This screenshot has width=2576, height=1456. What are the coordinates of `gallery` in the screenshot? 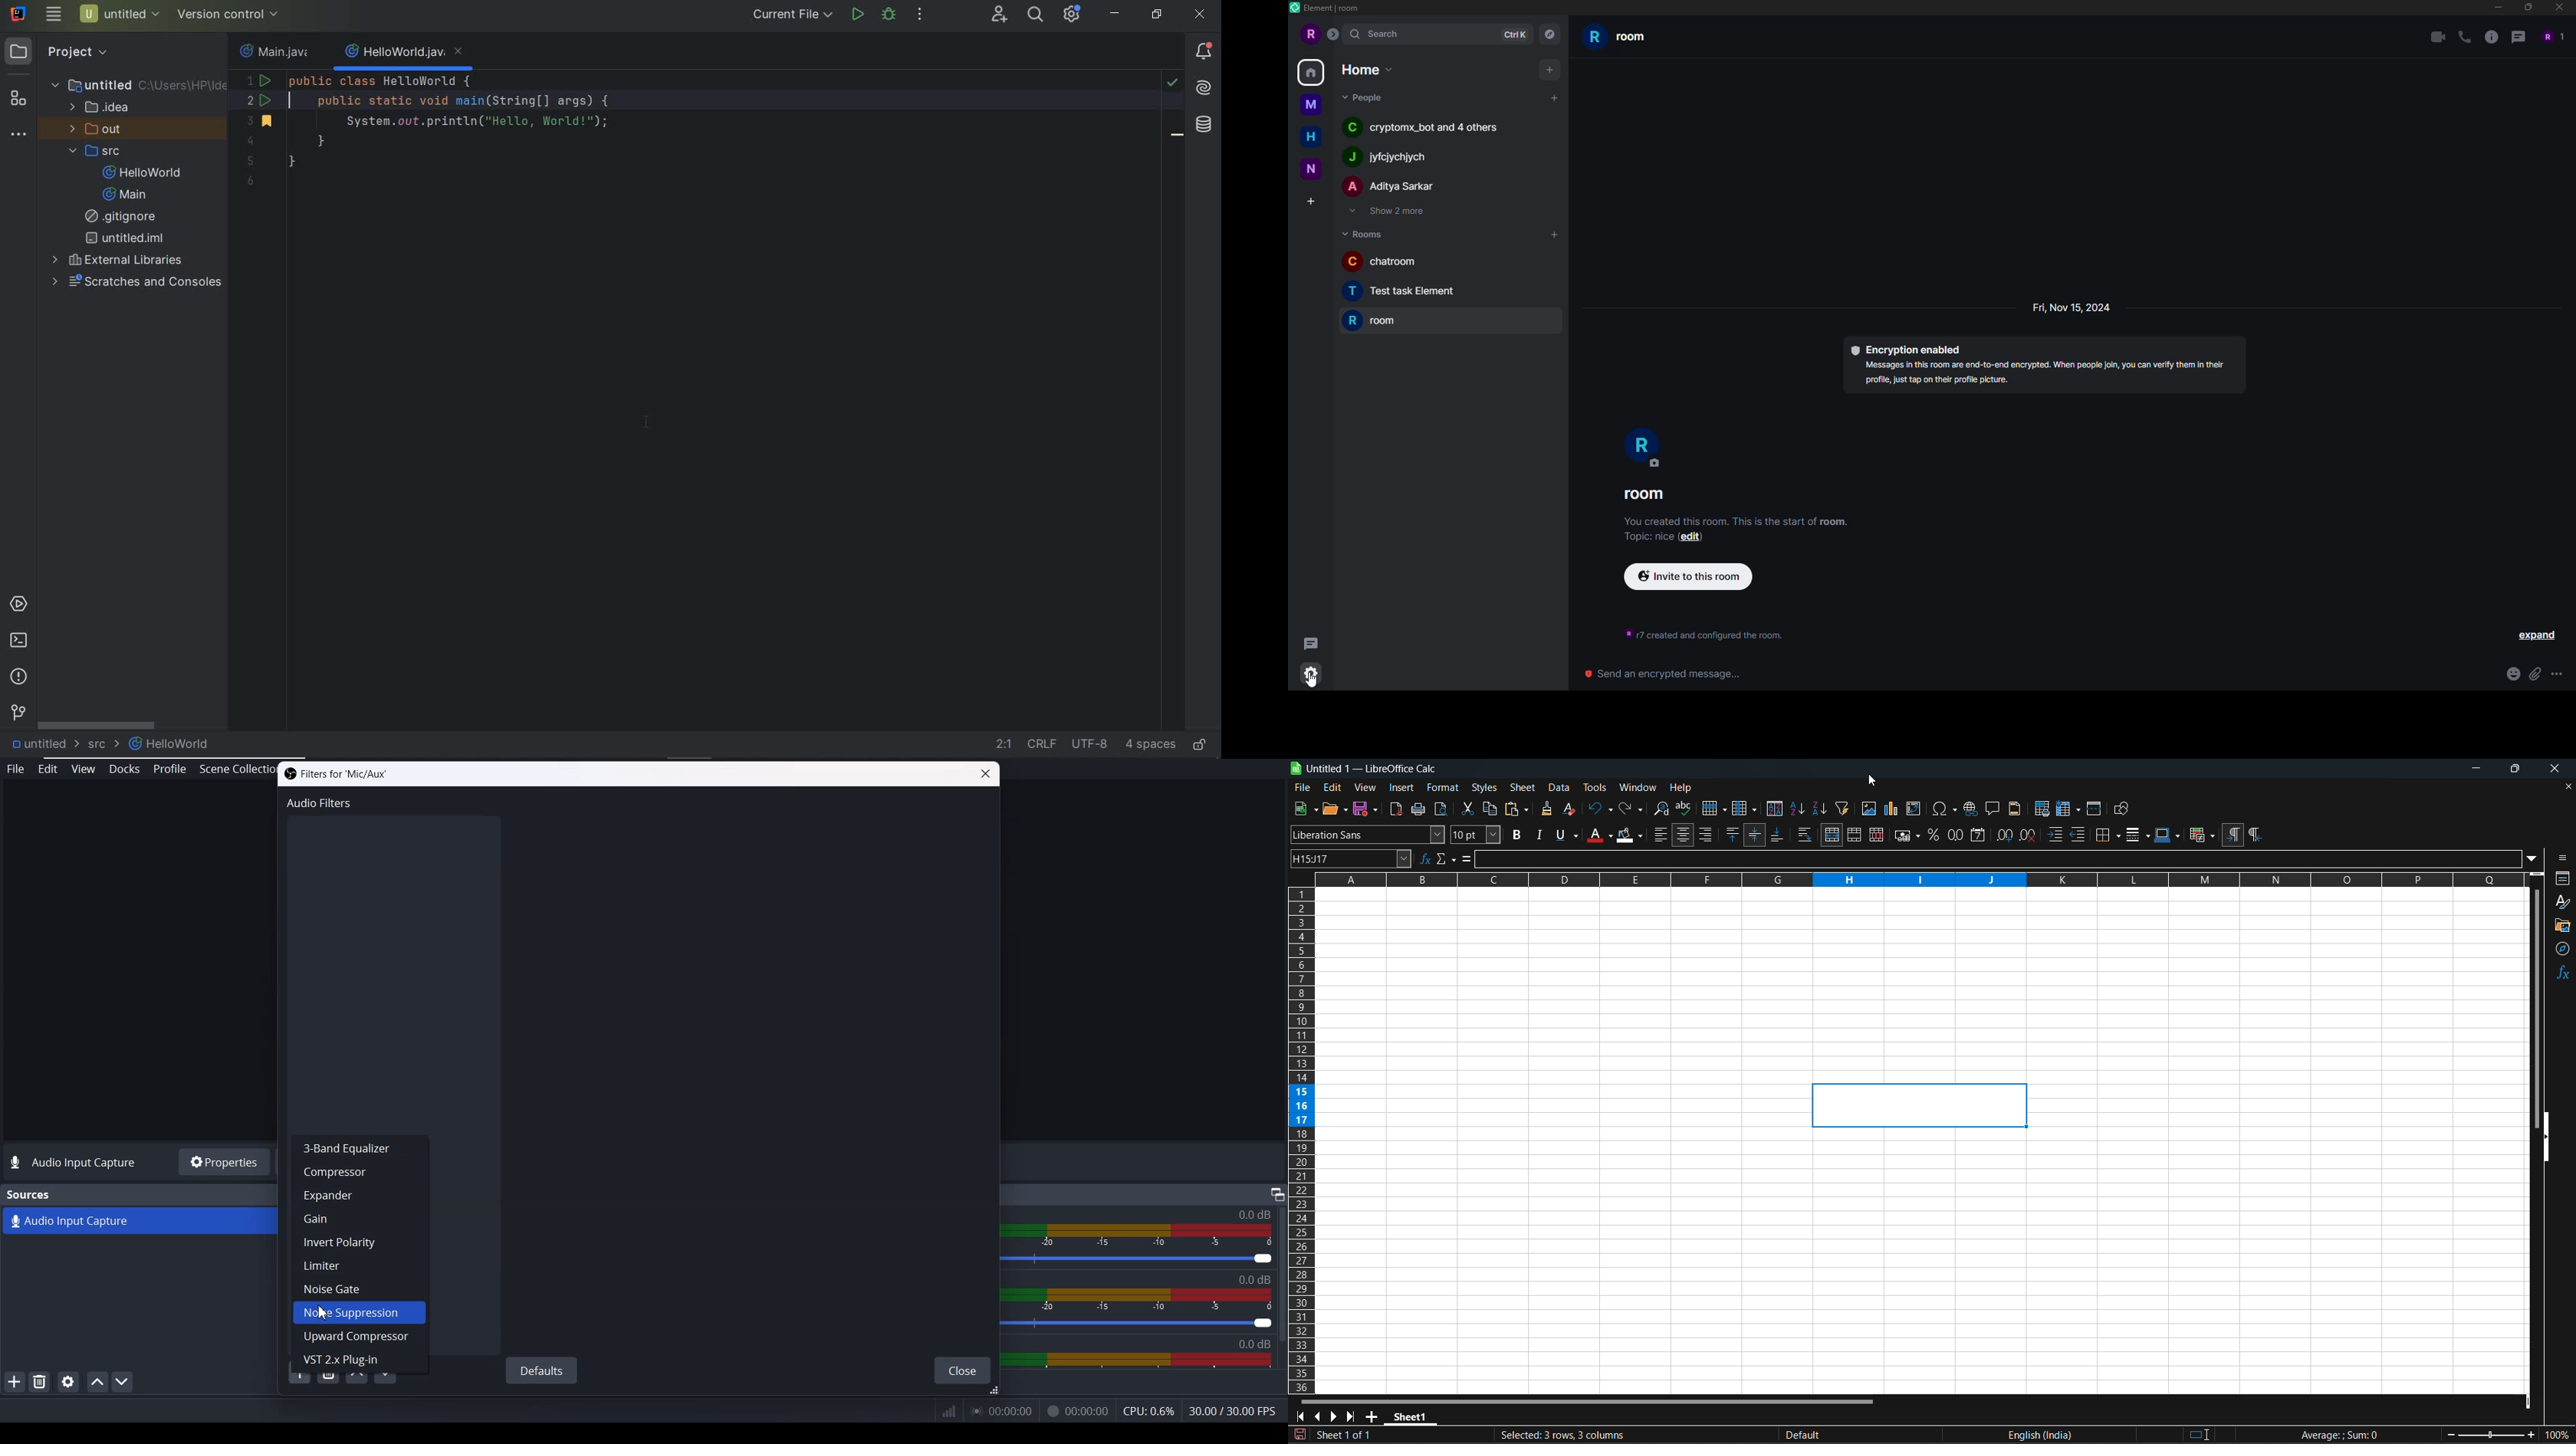 It's located at (2561, 927).